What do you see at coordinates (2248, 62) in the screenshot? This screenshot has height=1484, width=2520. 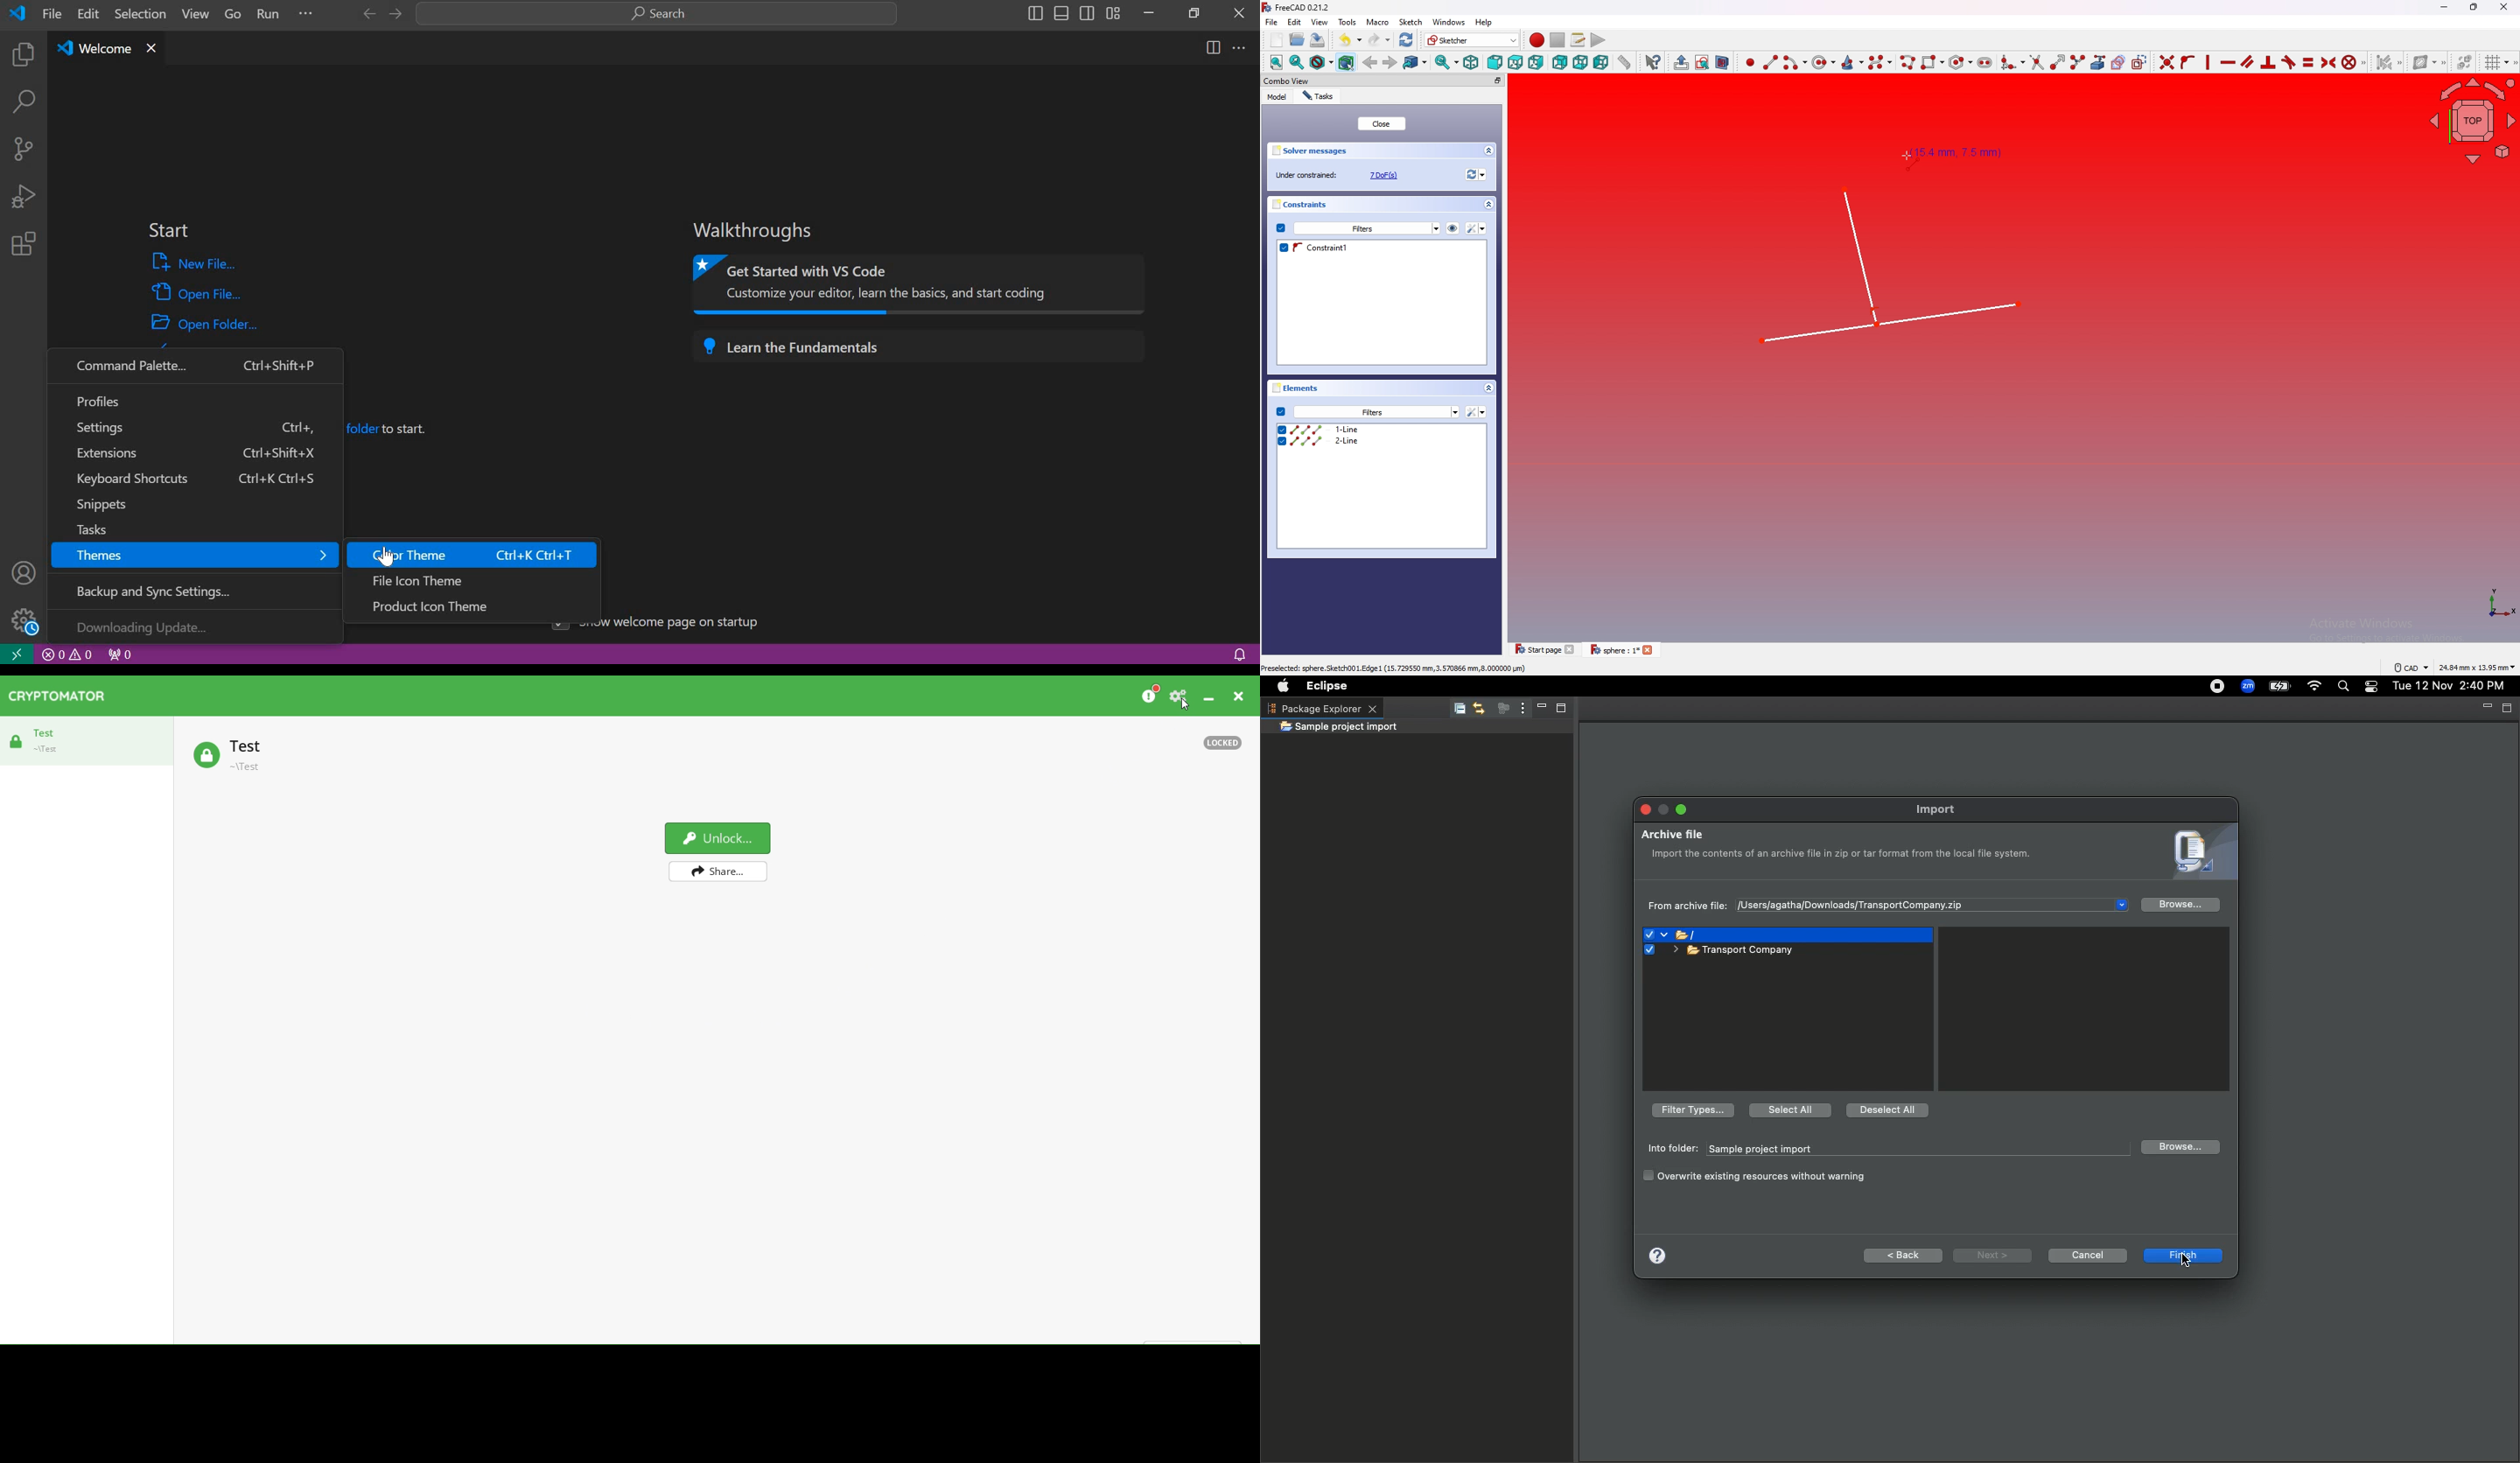 I see `Constrain parallel` at bounding box center [2248, 62].